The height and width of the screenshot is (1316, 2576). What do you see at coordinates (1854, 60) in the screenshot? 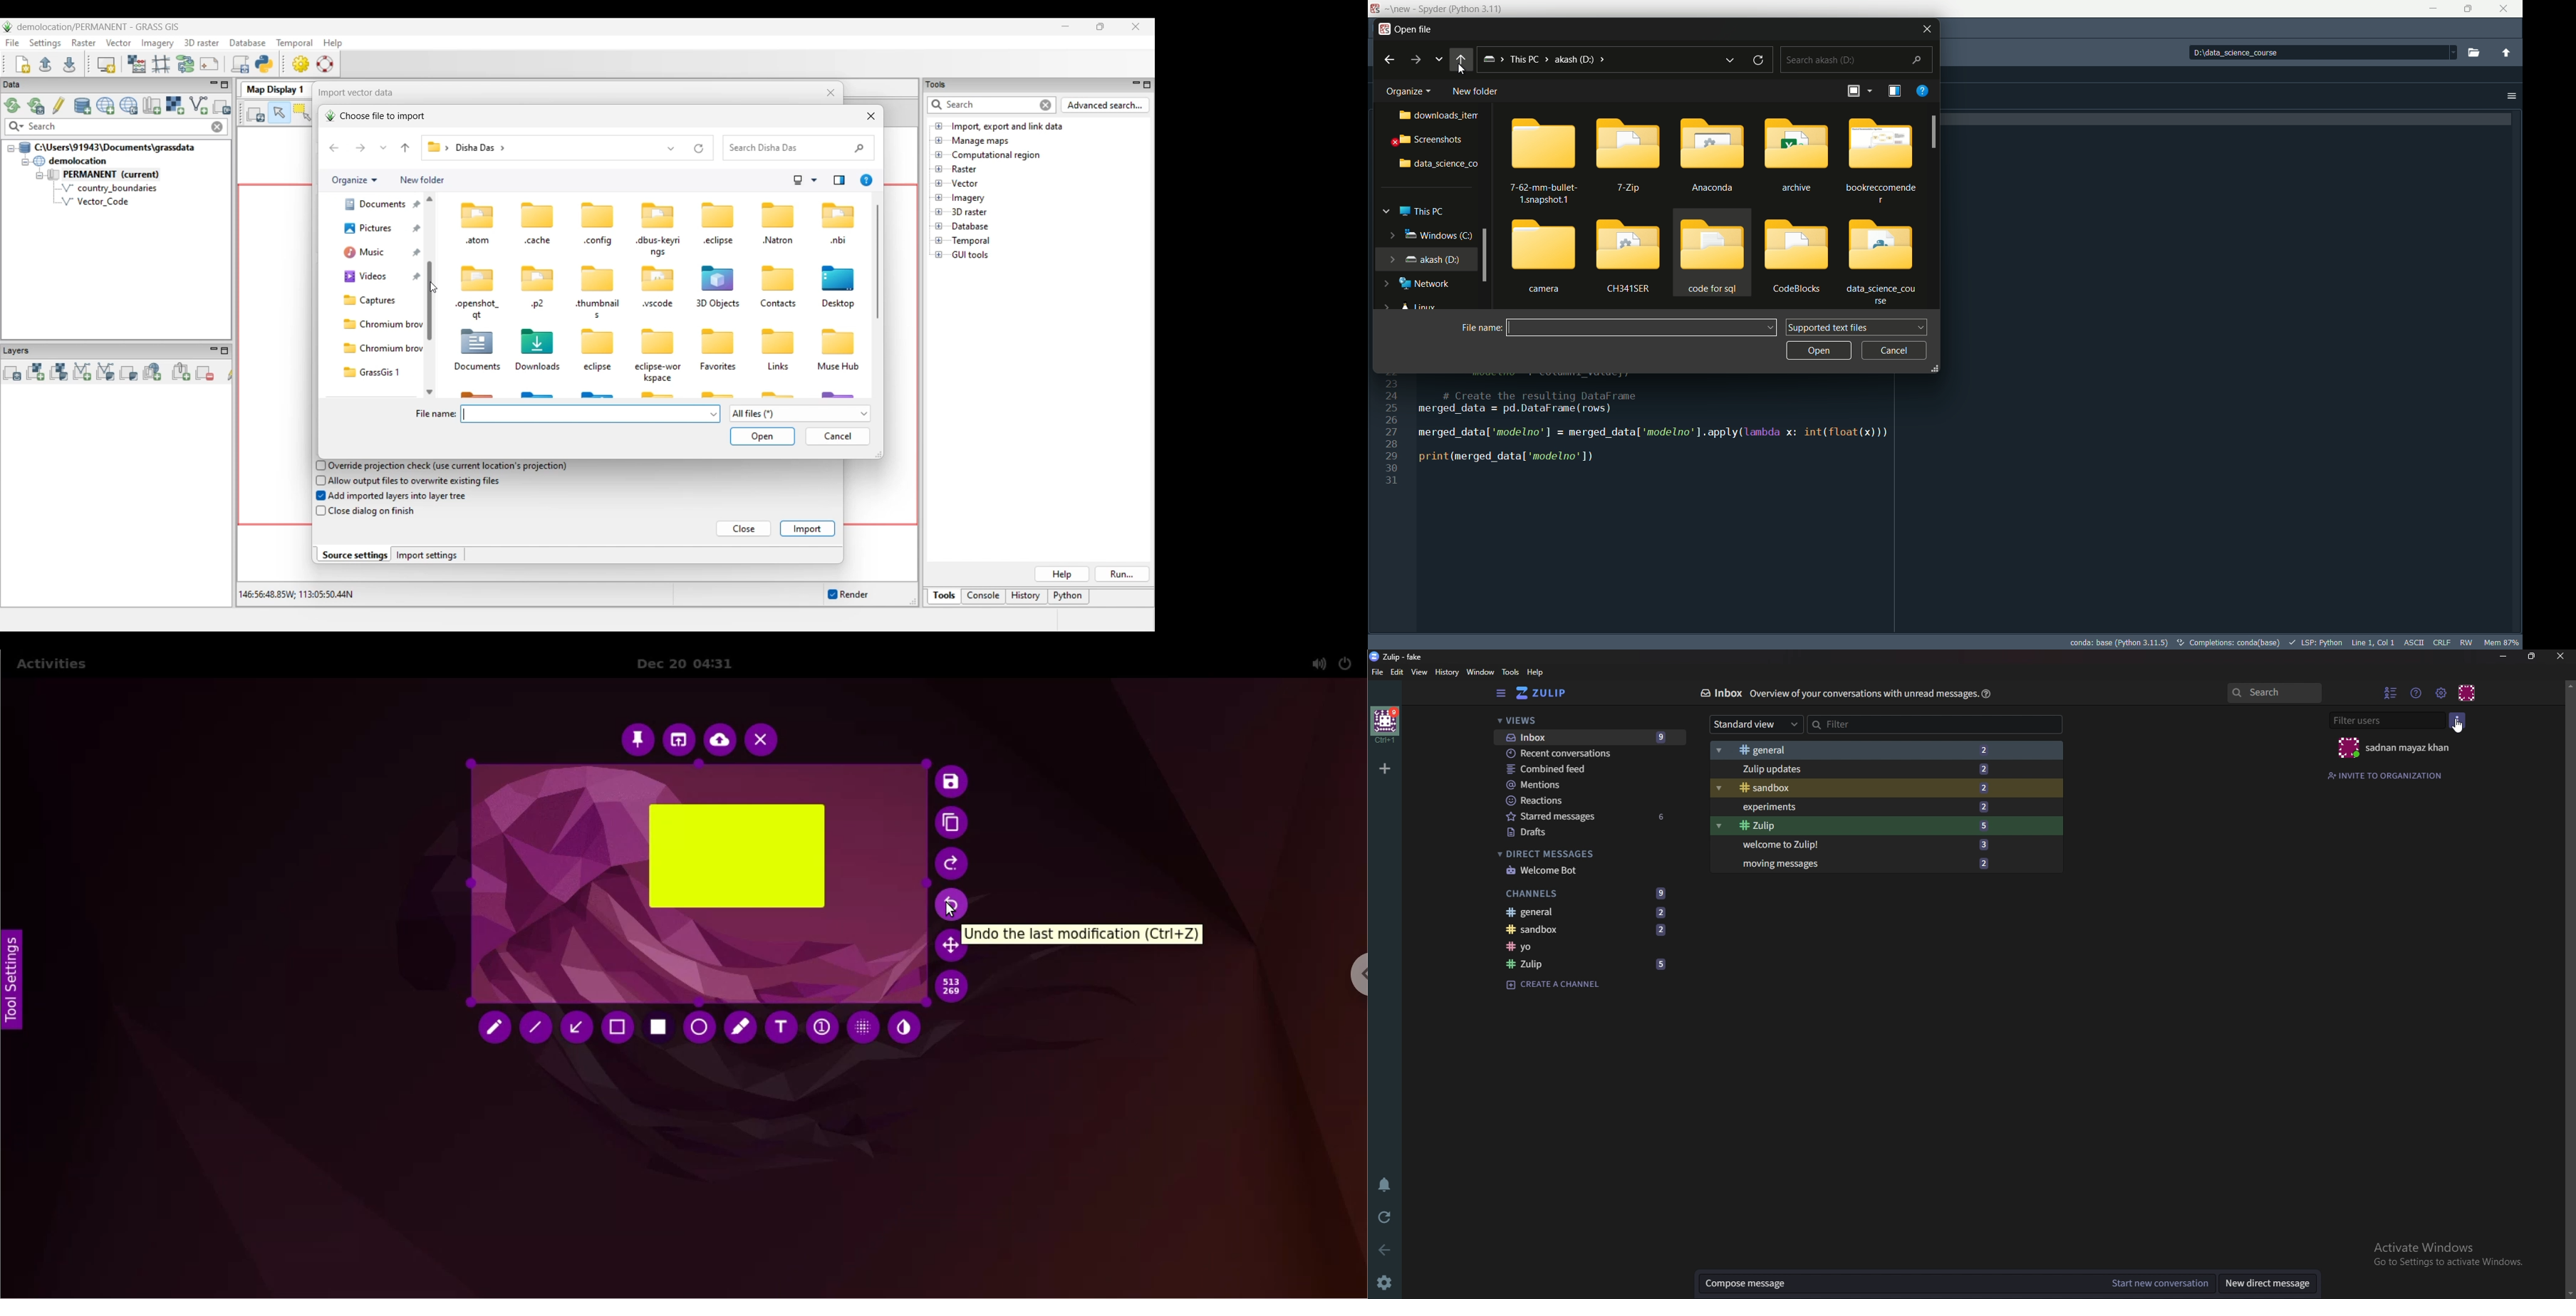
I see `search bar` at bounding box center [1854, 60].